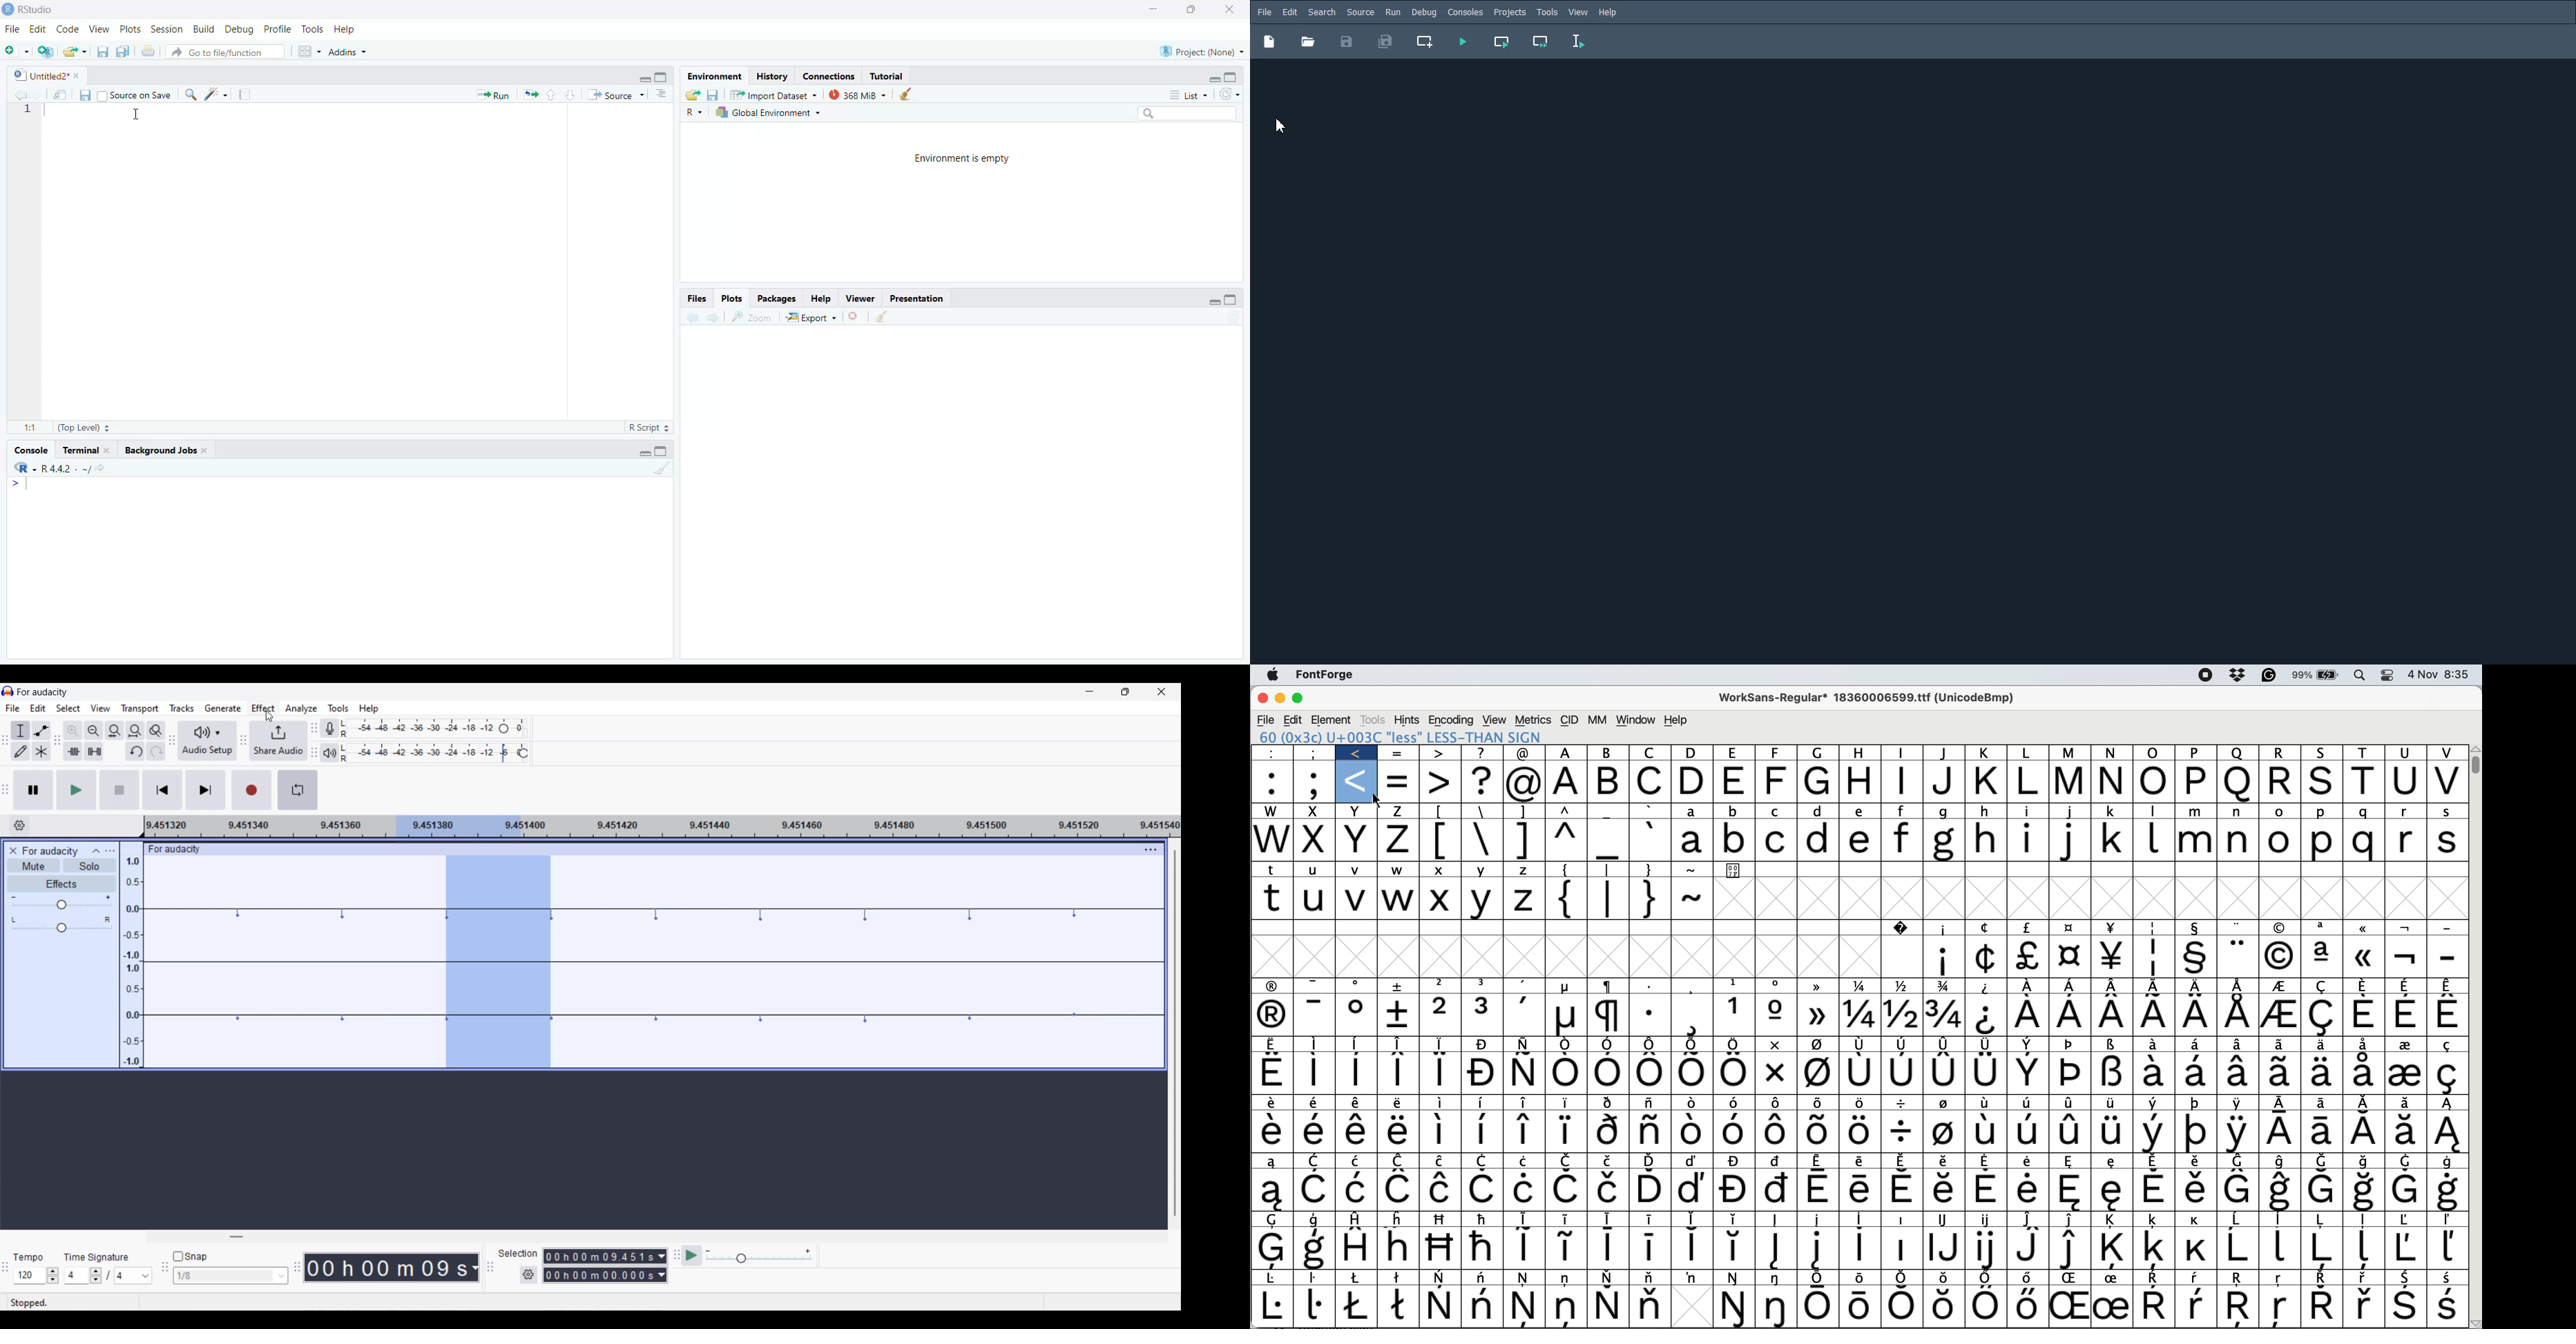 The image size is (2576, 1344). I want to click on add script, so click(47, 52).